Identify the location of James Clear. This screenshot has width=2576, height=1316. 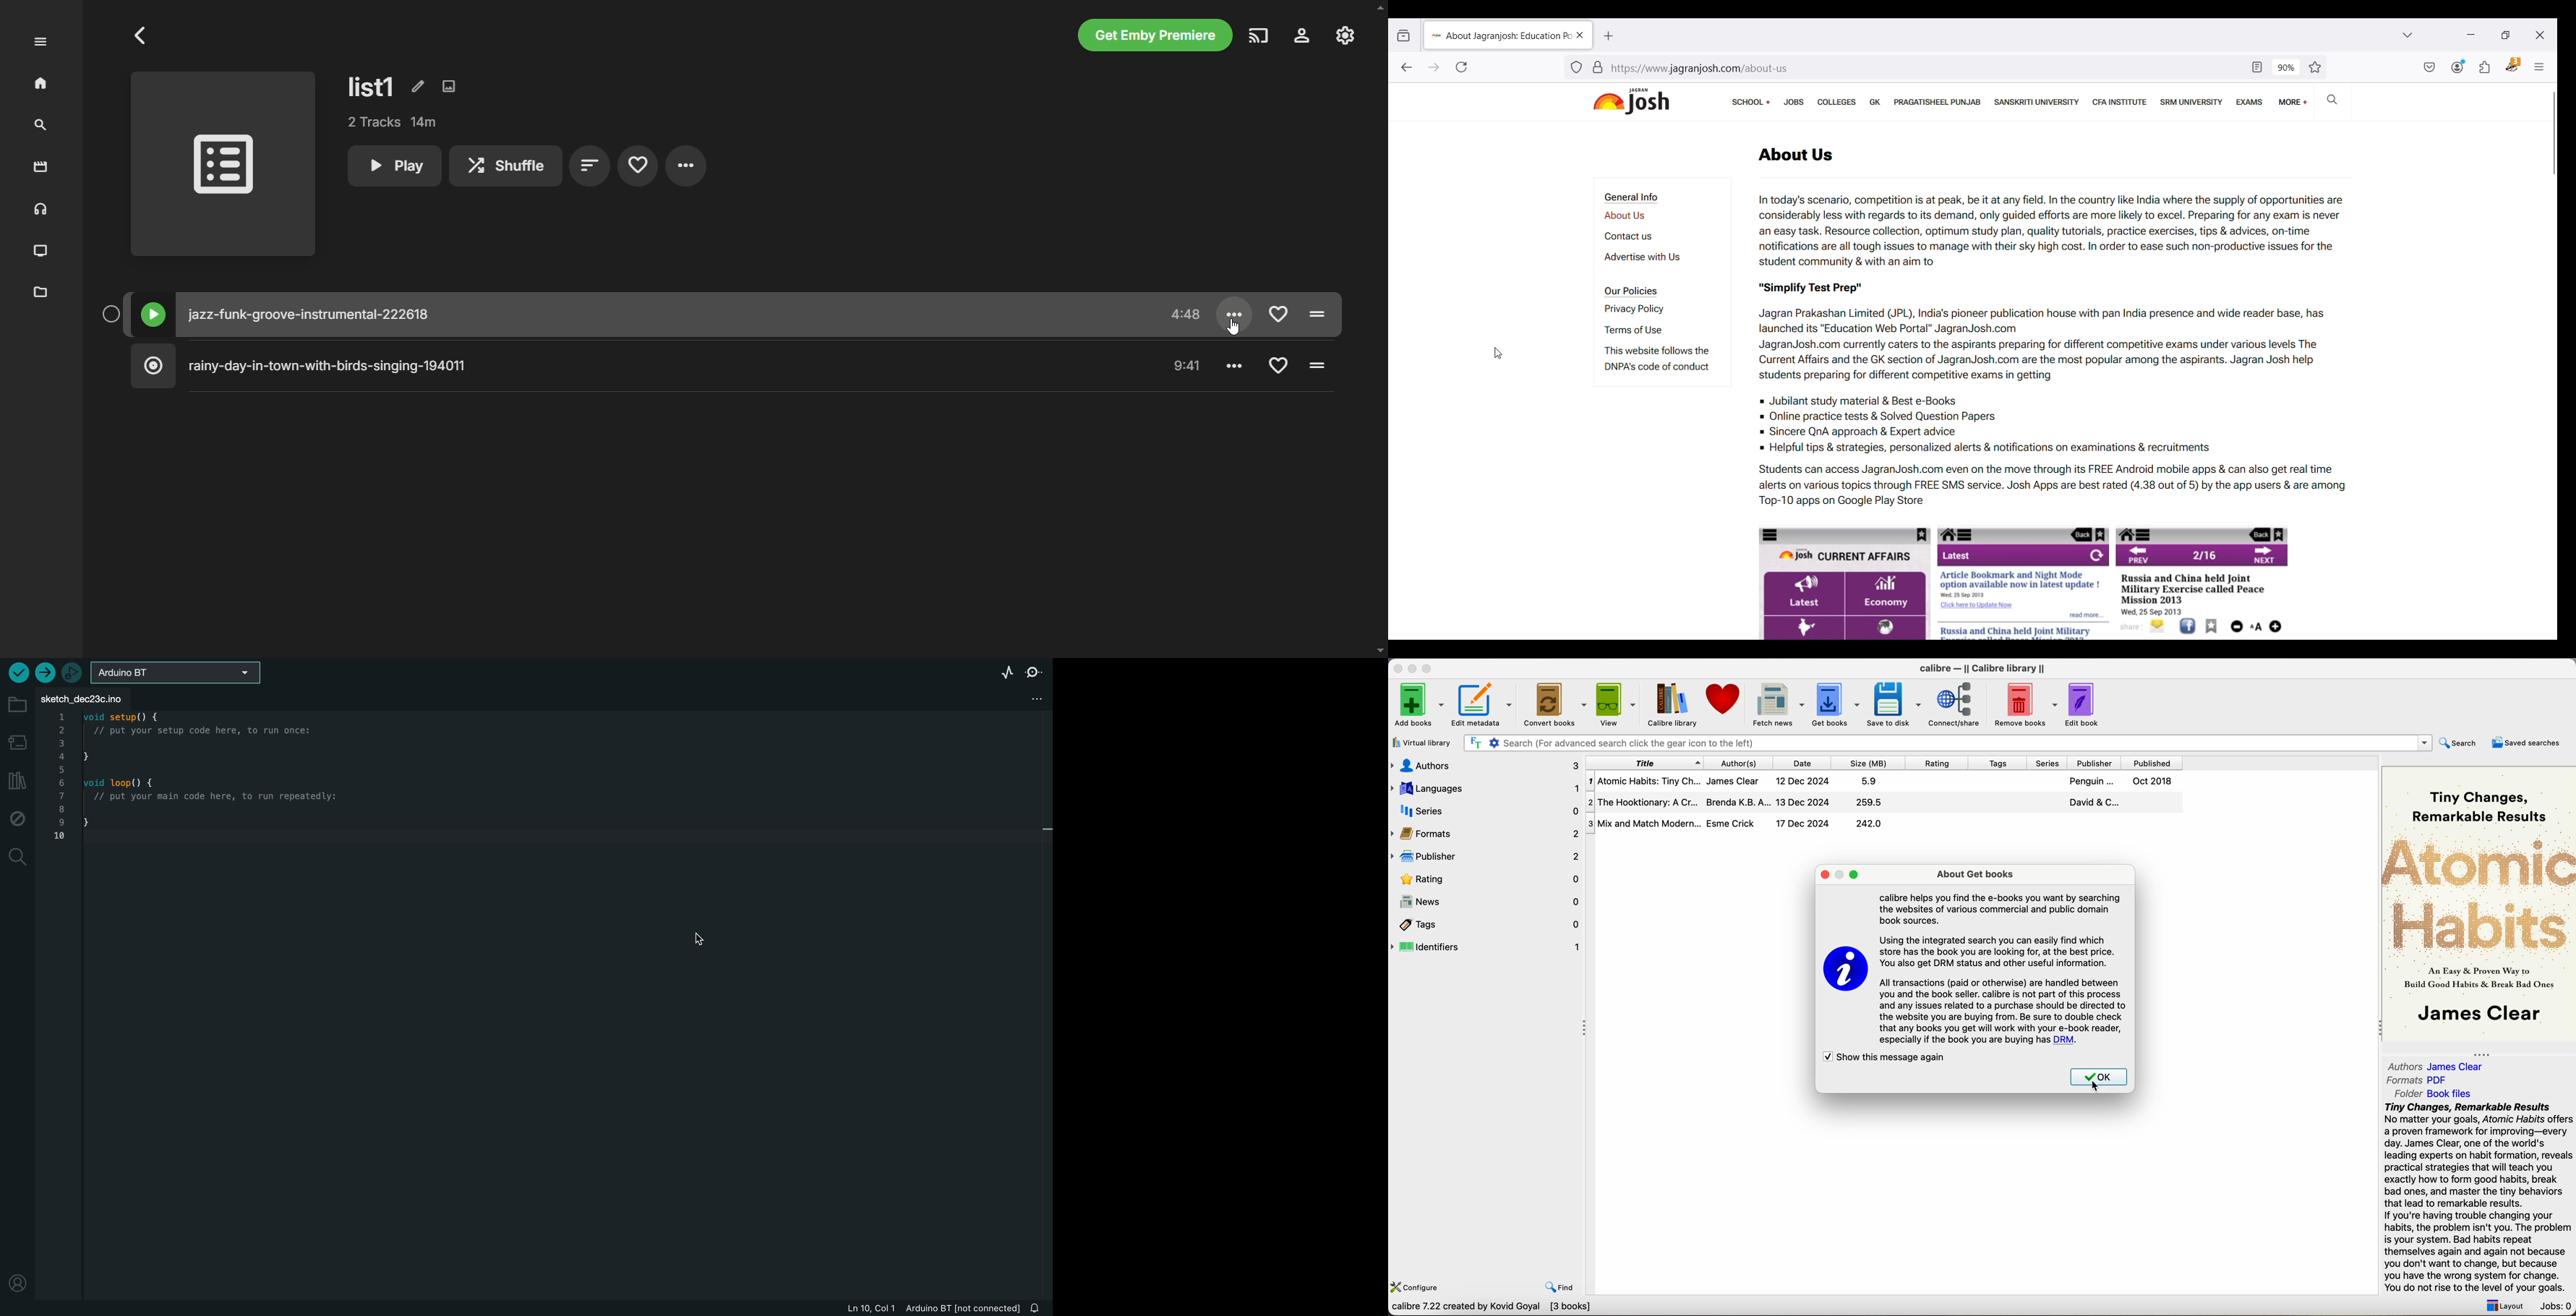
(1732, 780).